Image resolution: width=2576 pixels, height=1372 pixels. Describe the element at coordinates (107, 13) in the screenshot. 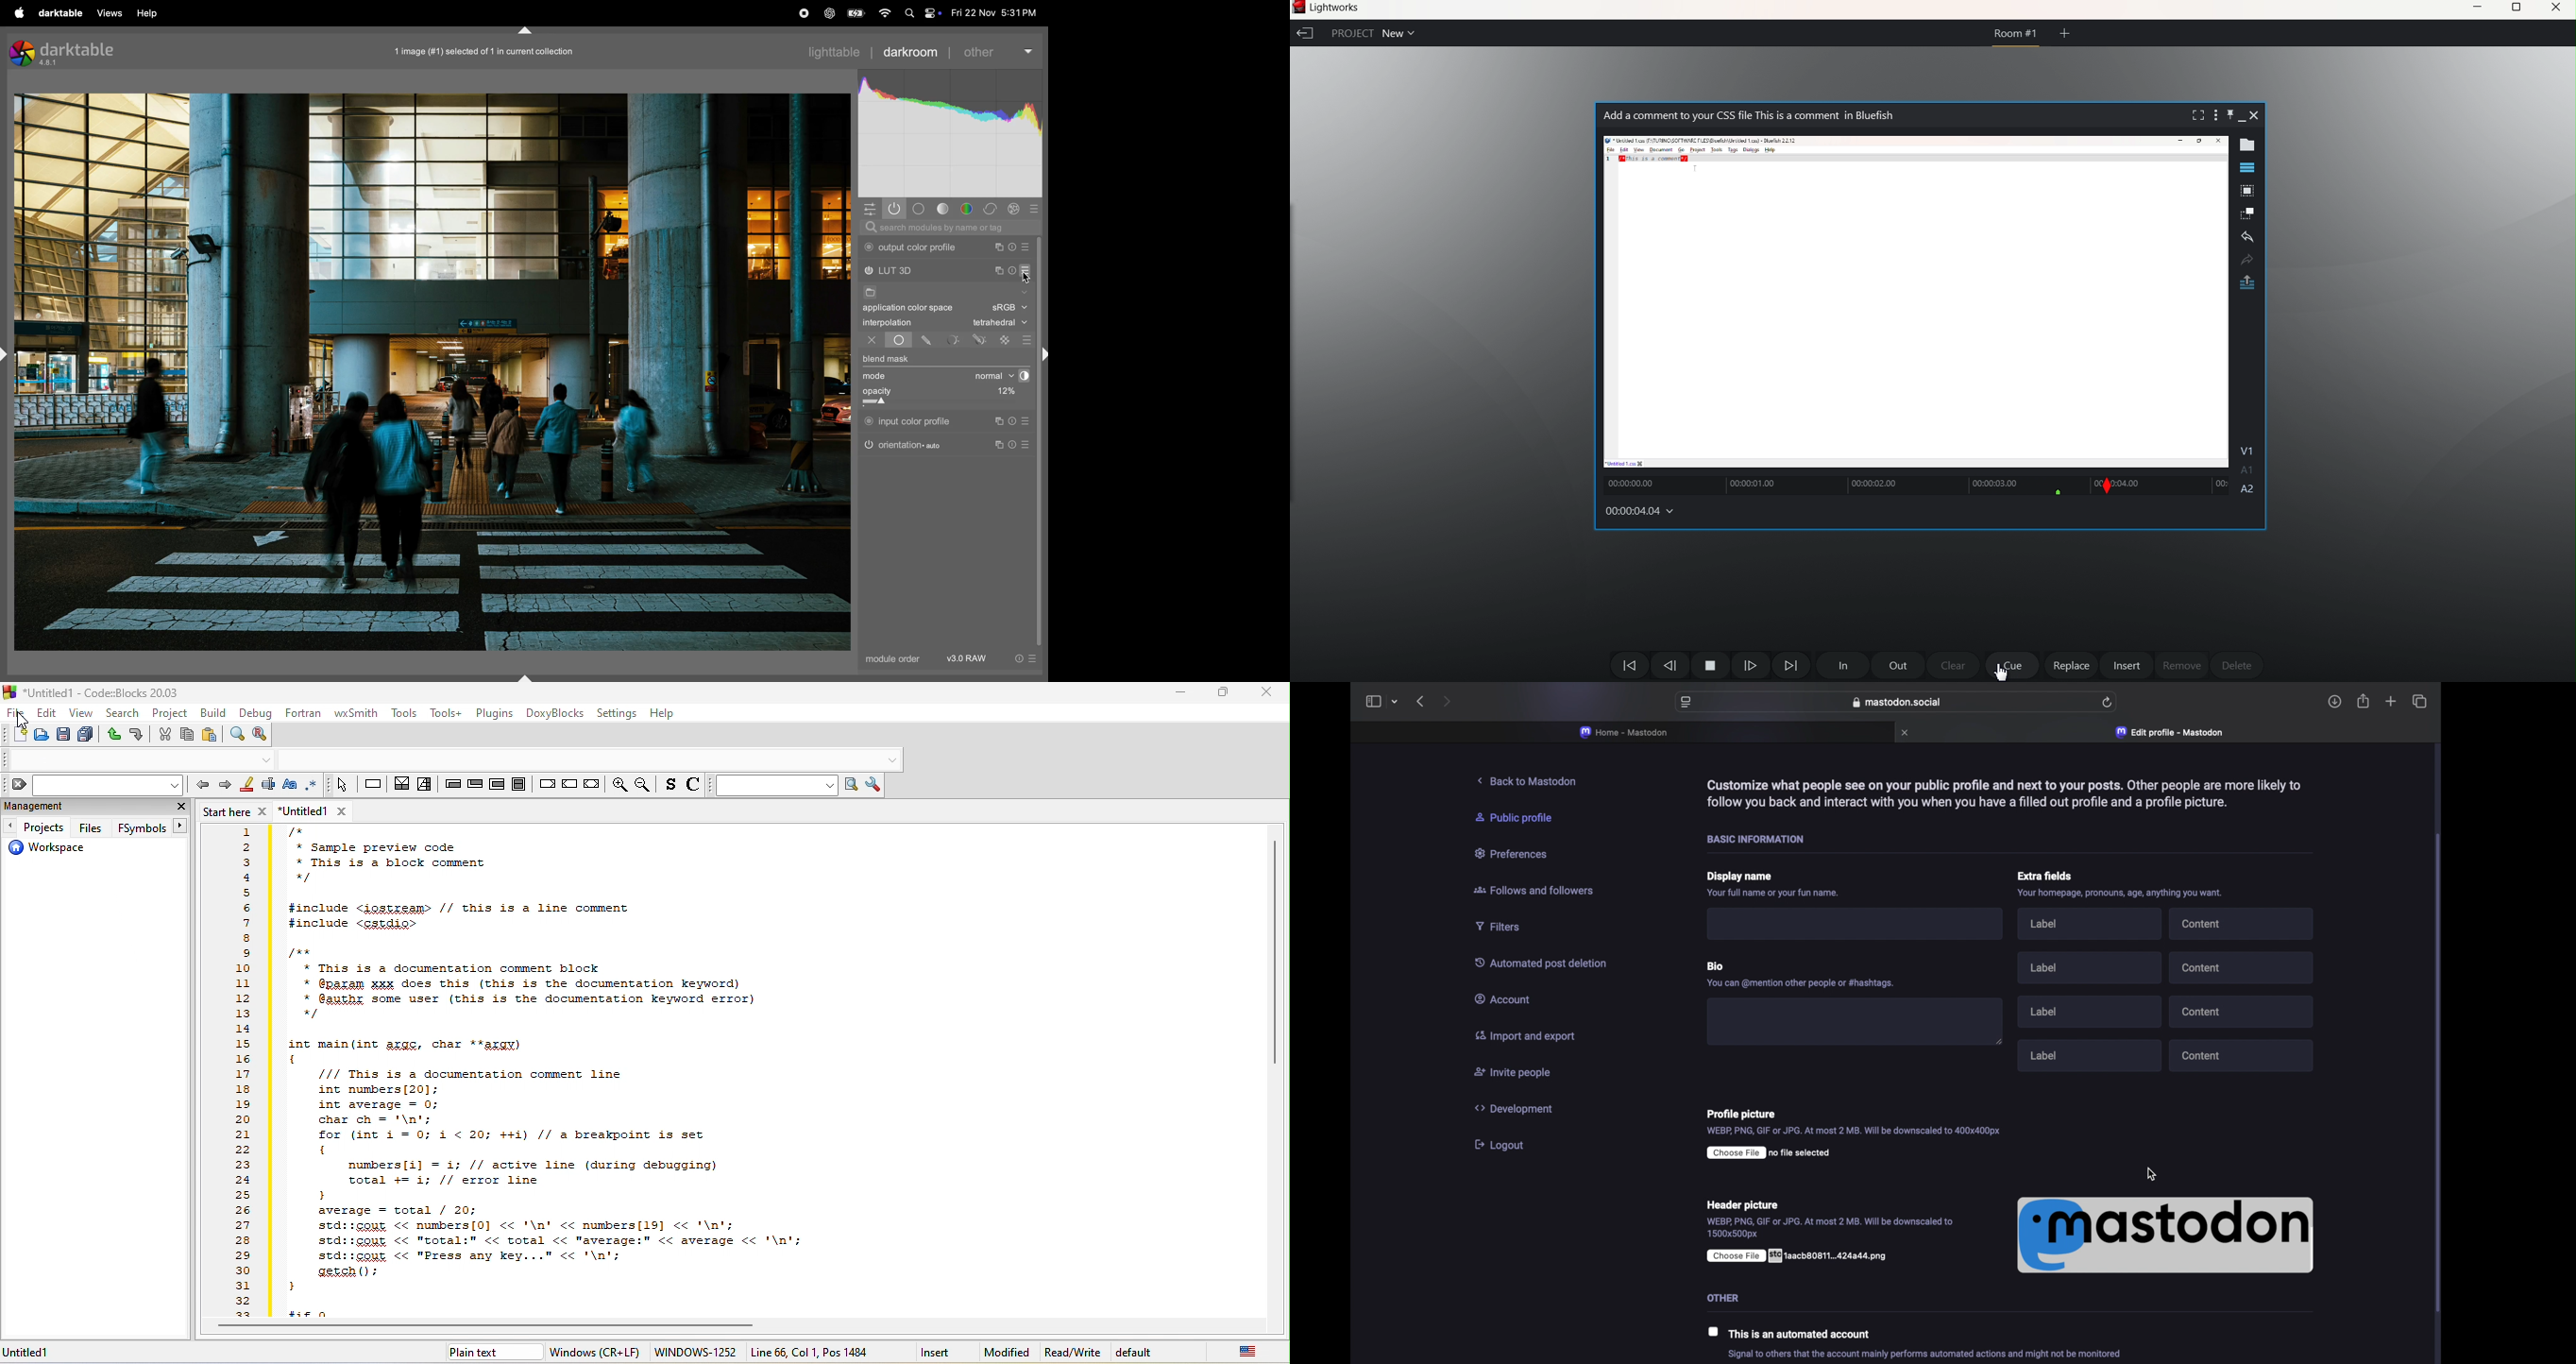

I see `views` at that location.